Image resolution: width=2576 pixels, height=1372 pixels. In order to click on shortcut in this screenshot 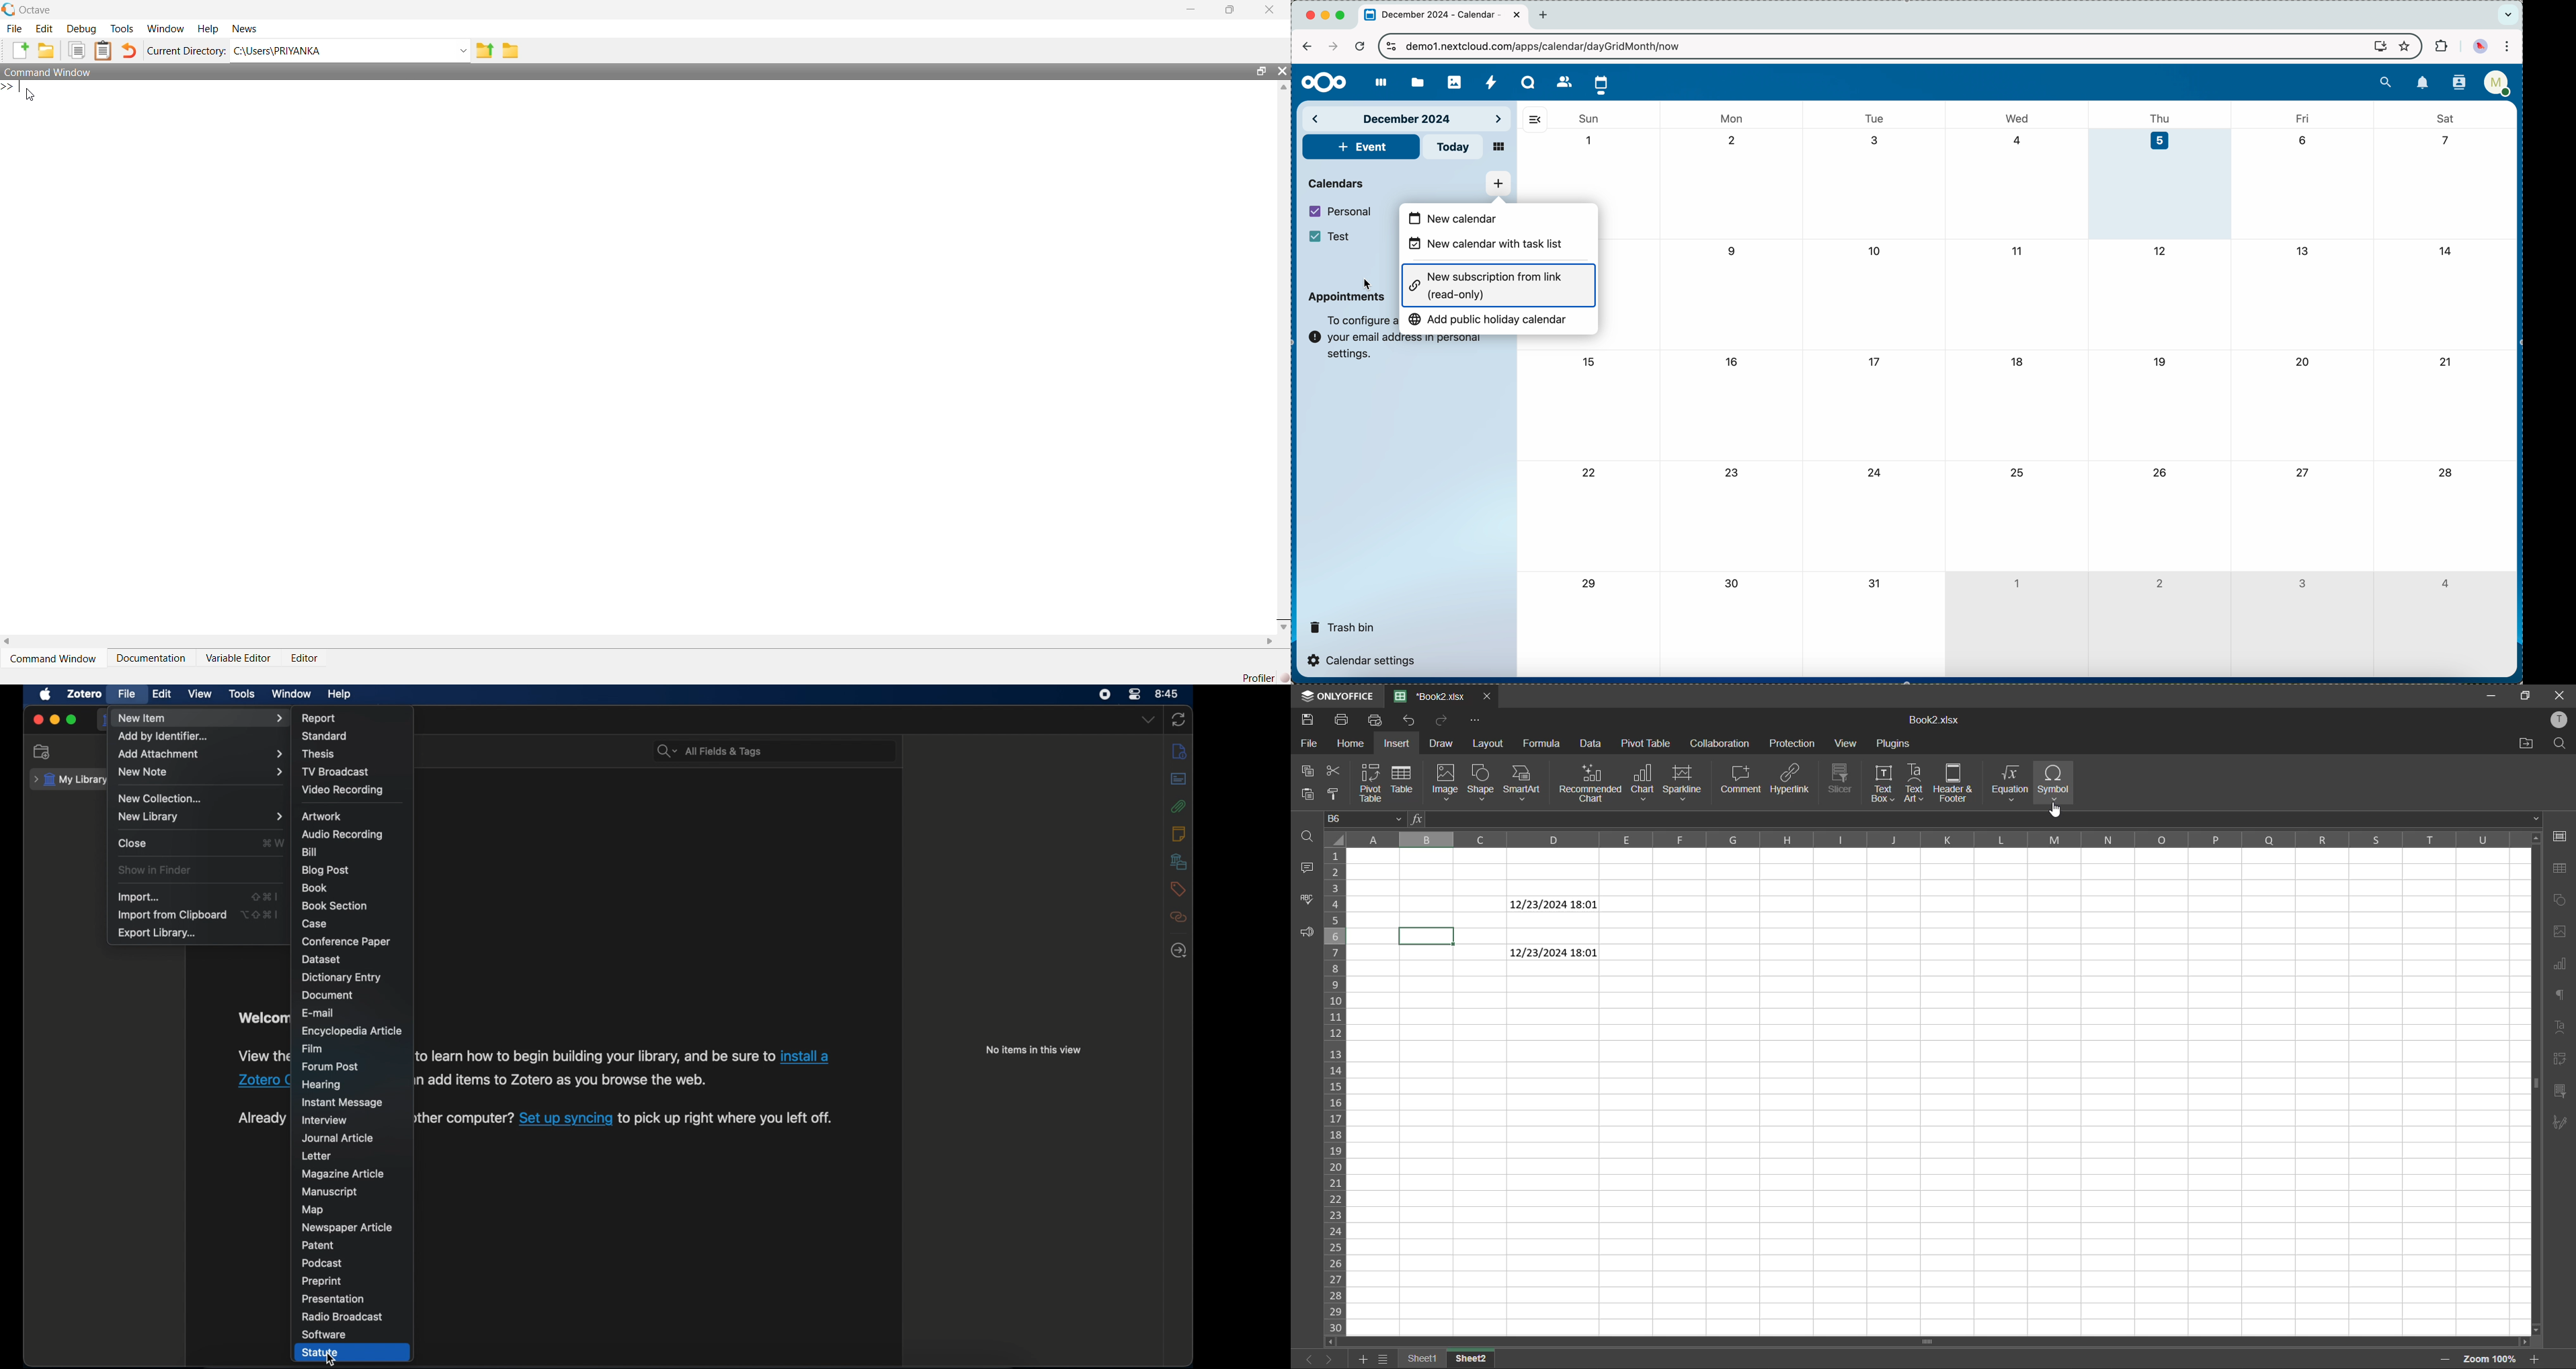, I will do `click(264, 896)`.